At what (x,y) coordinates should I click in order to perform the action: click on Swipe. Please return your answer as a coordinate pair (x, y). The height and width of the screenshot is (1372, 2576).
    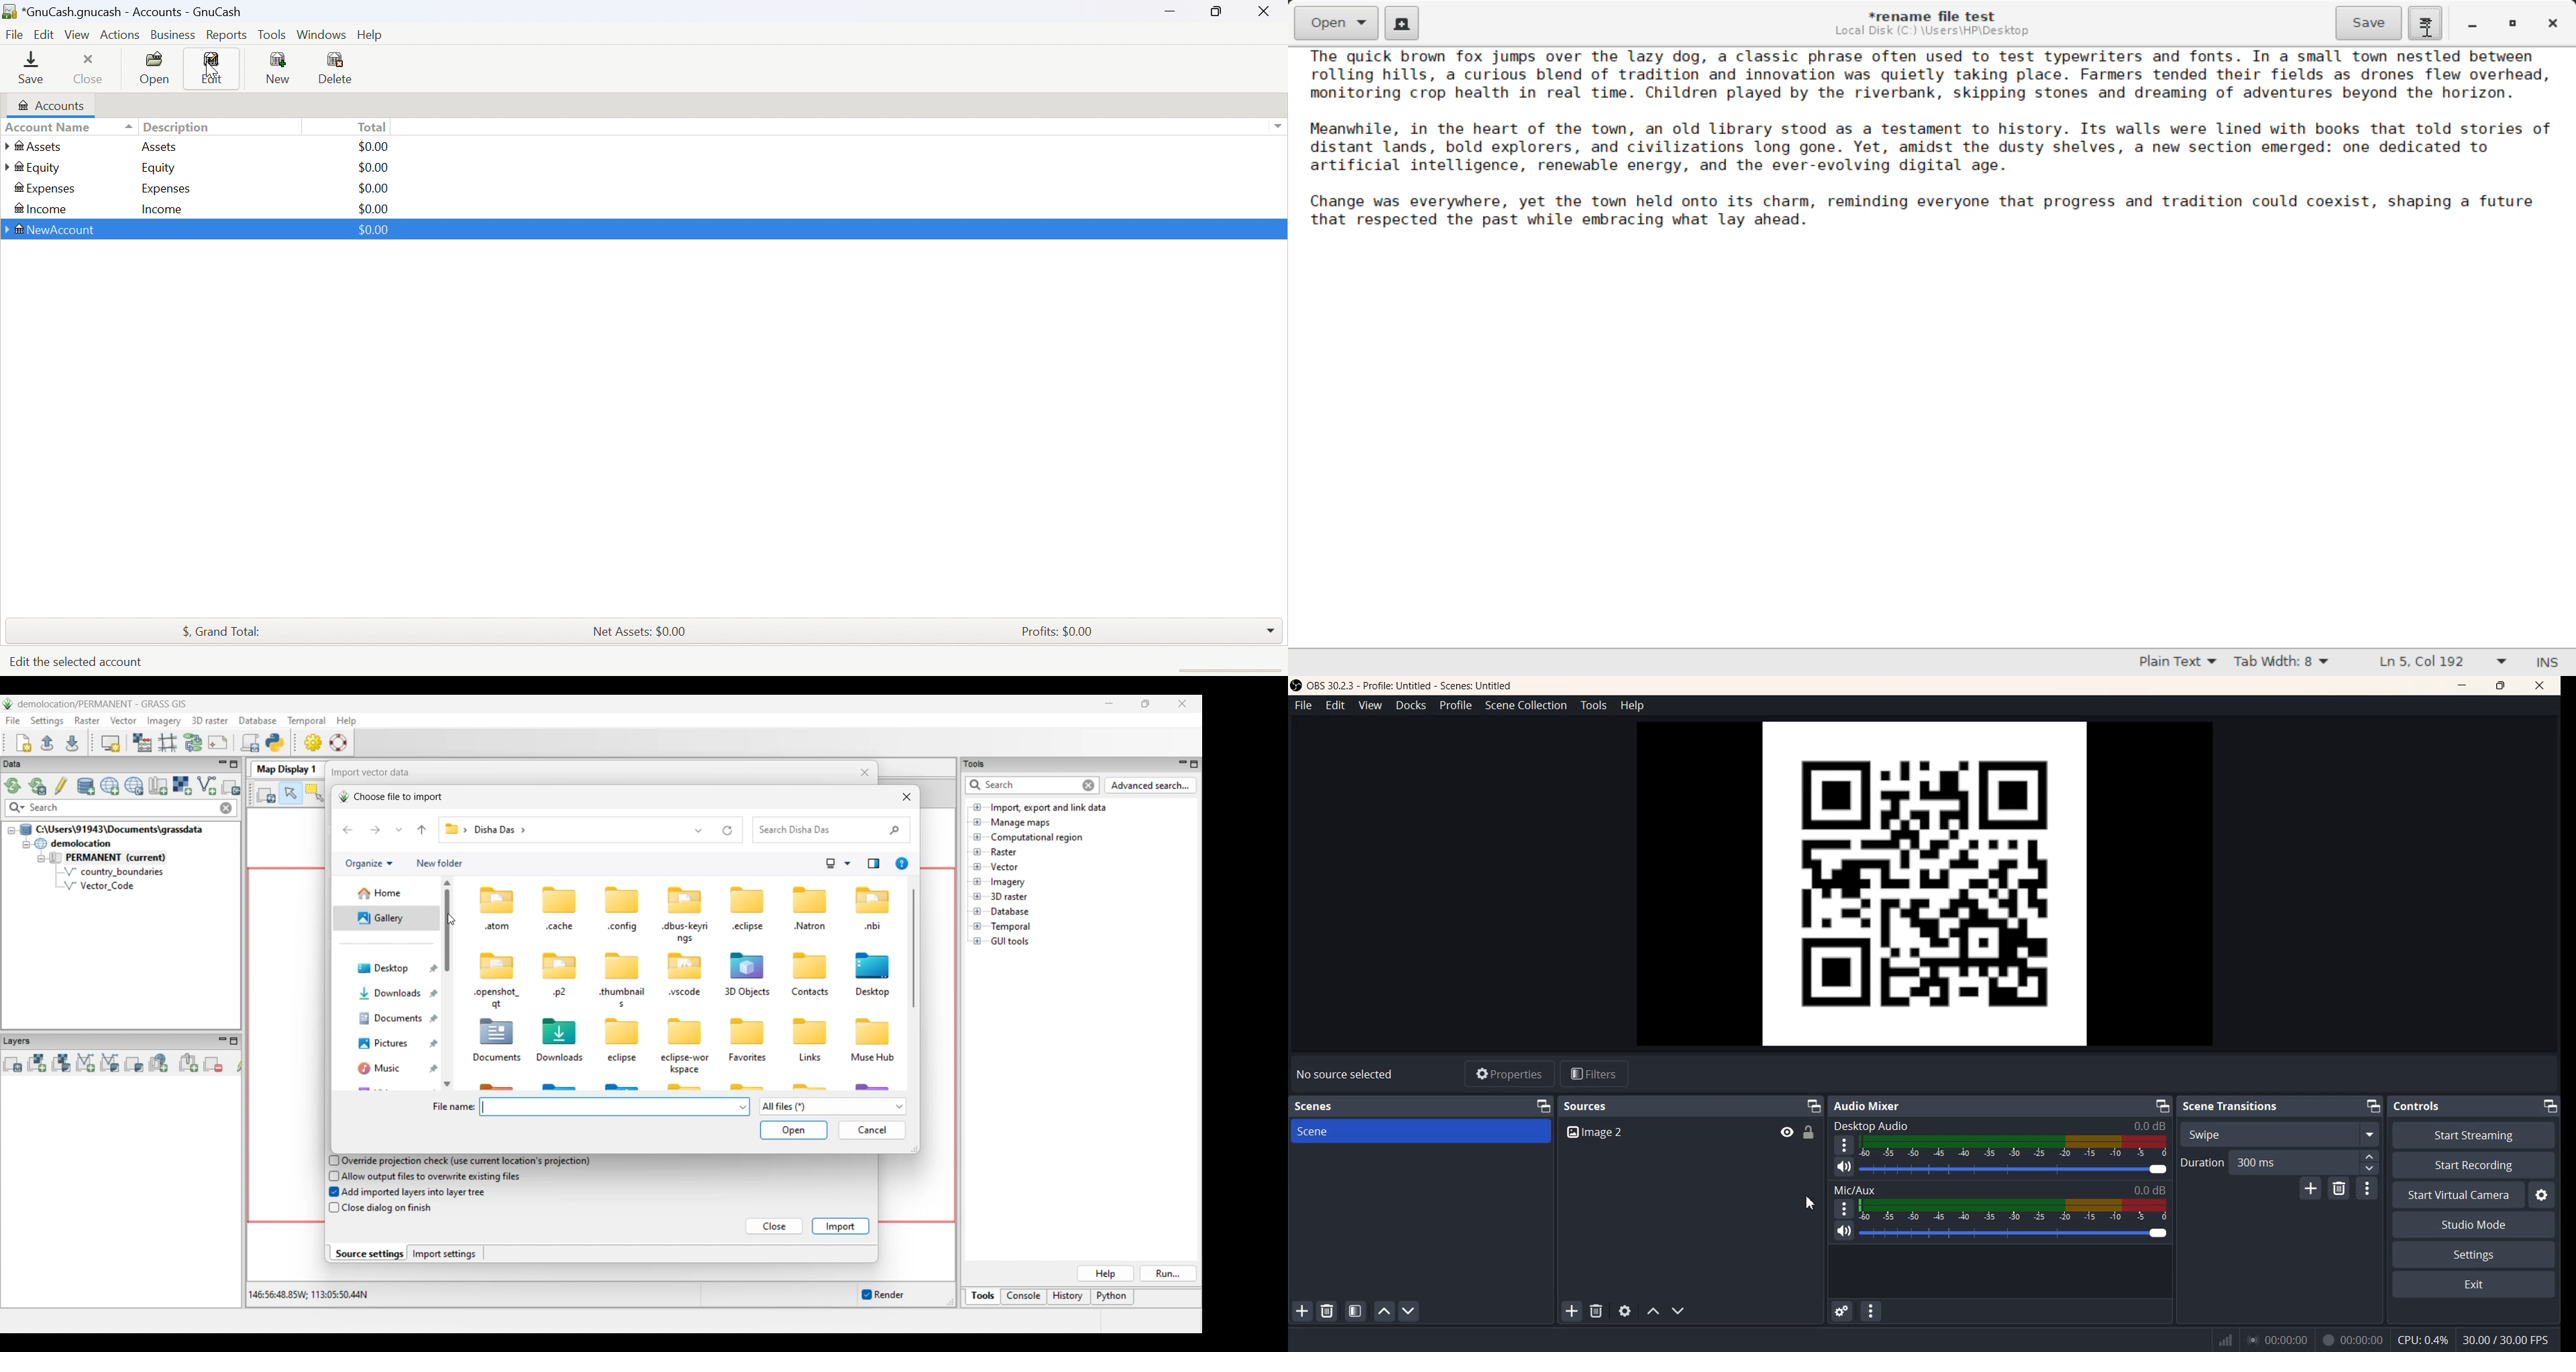
    Looking at the image, I should click on (2280, 1133).